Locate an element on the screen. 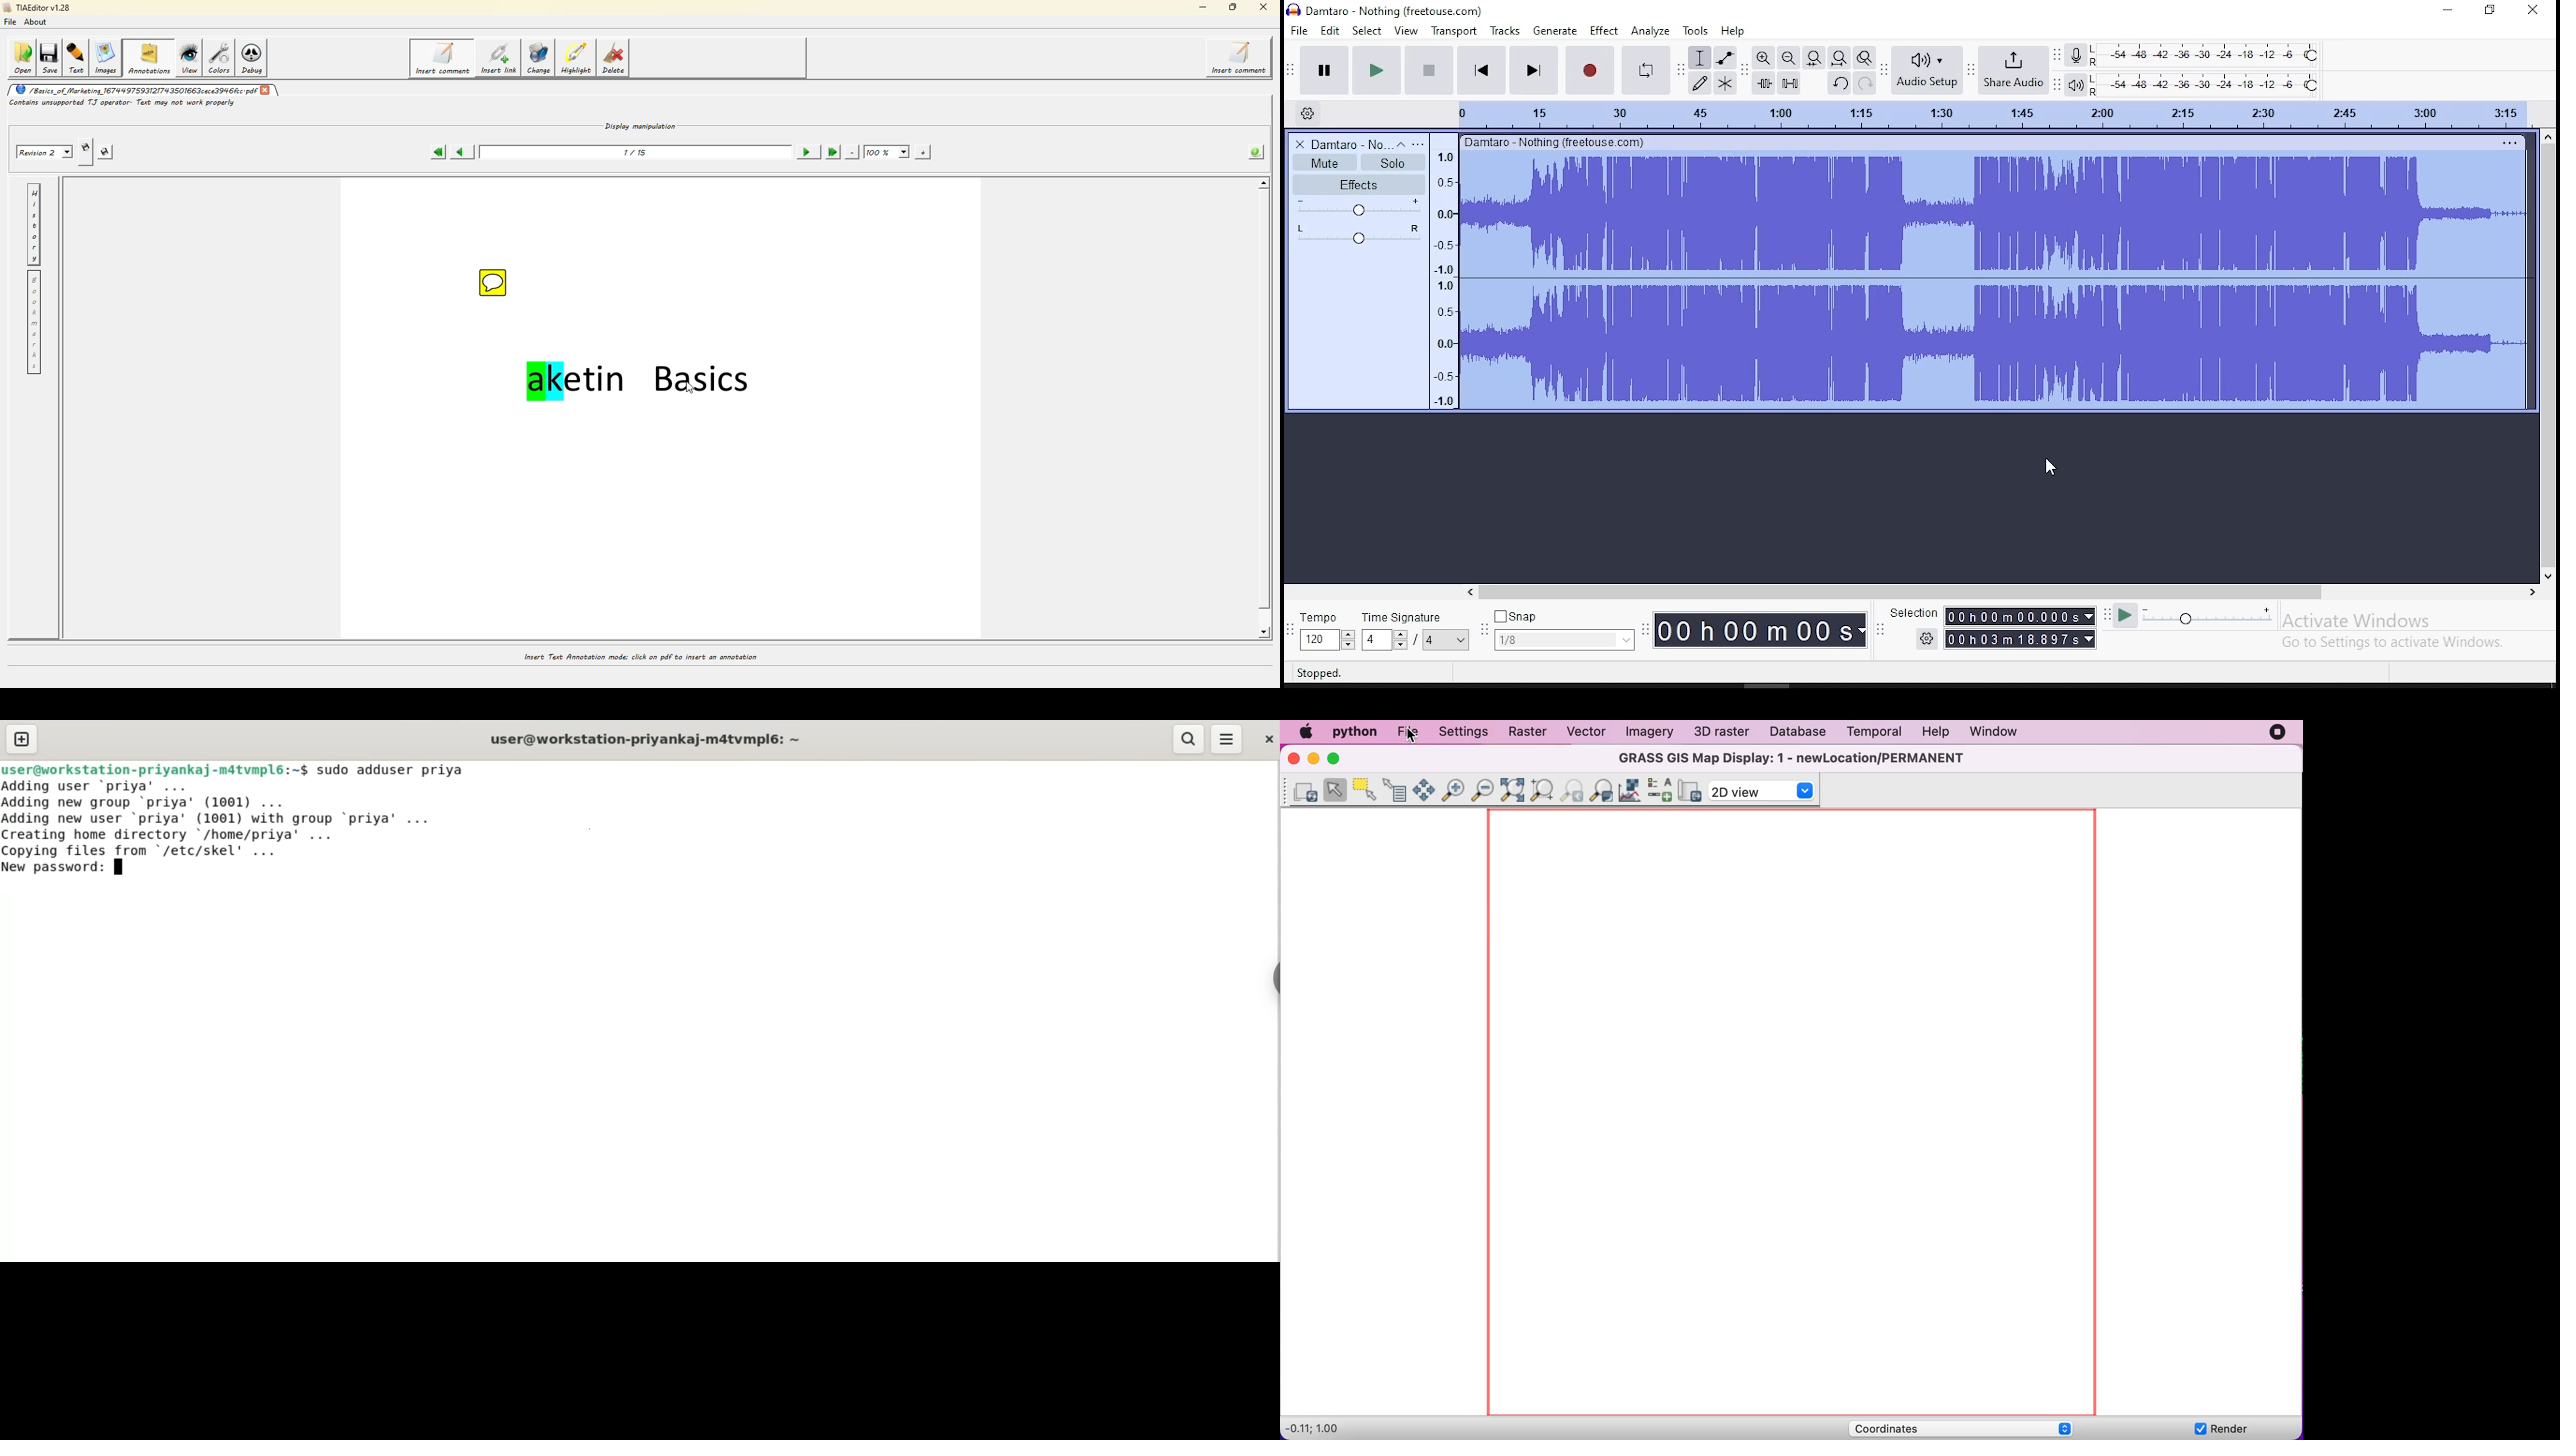 This screenshot has height=1456, width=2576. open menu is located at coordinates (1421, 143).